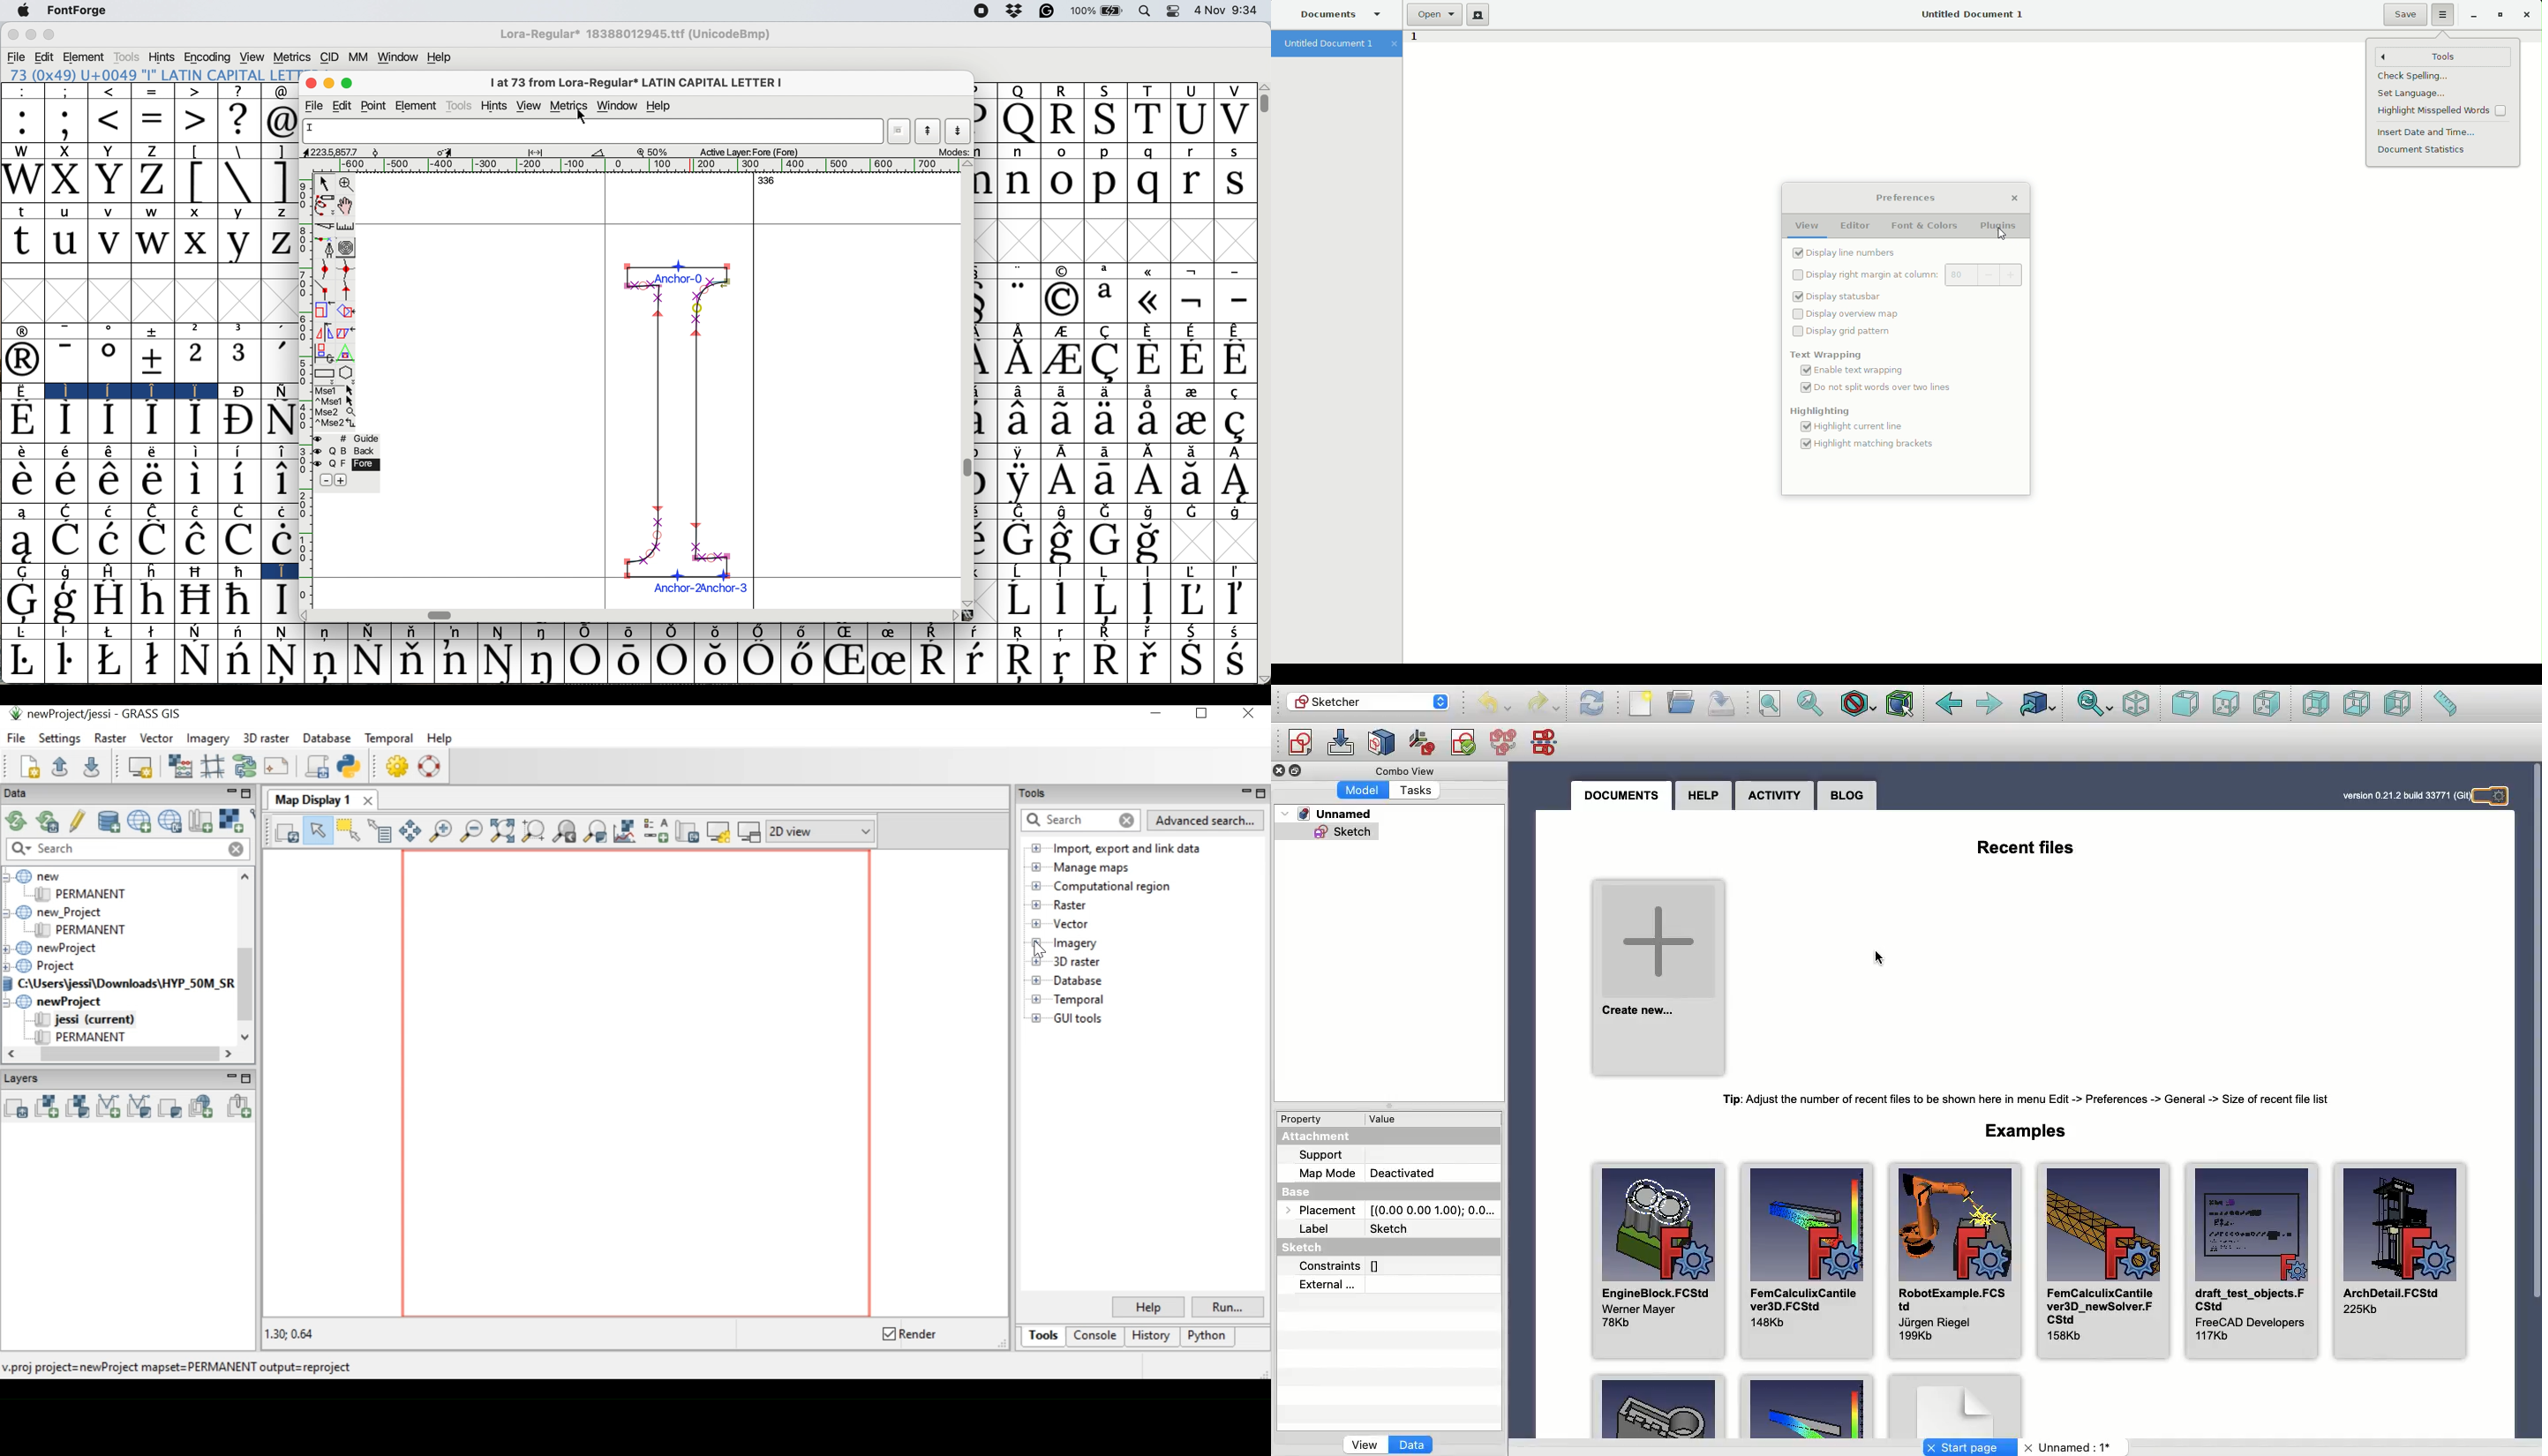  What do you see at coordinates (278, 243) in the screenshot?
I see `z` at bounding box center [278, 243].